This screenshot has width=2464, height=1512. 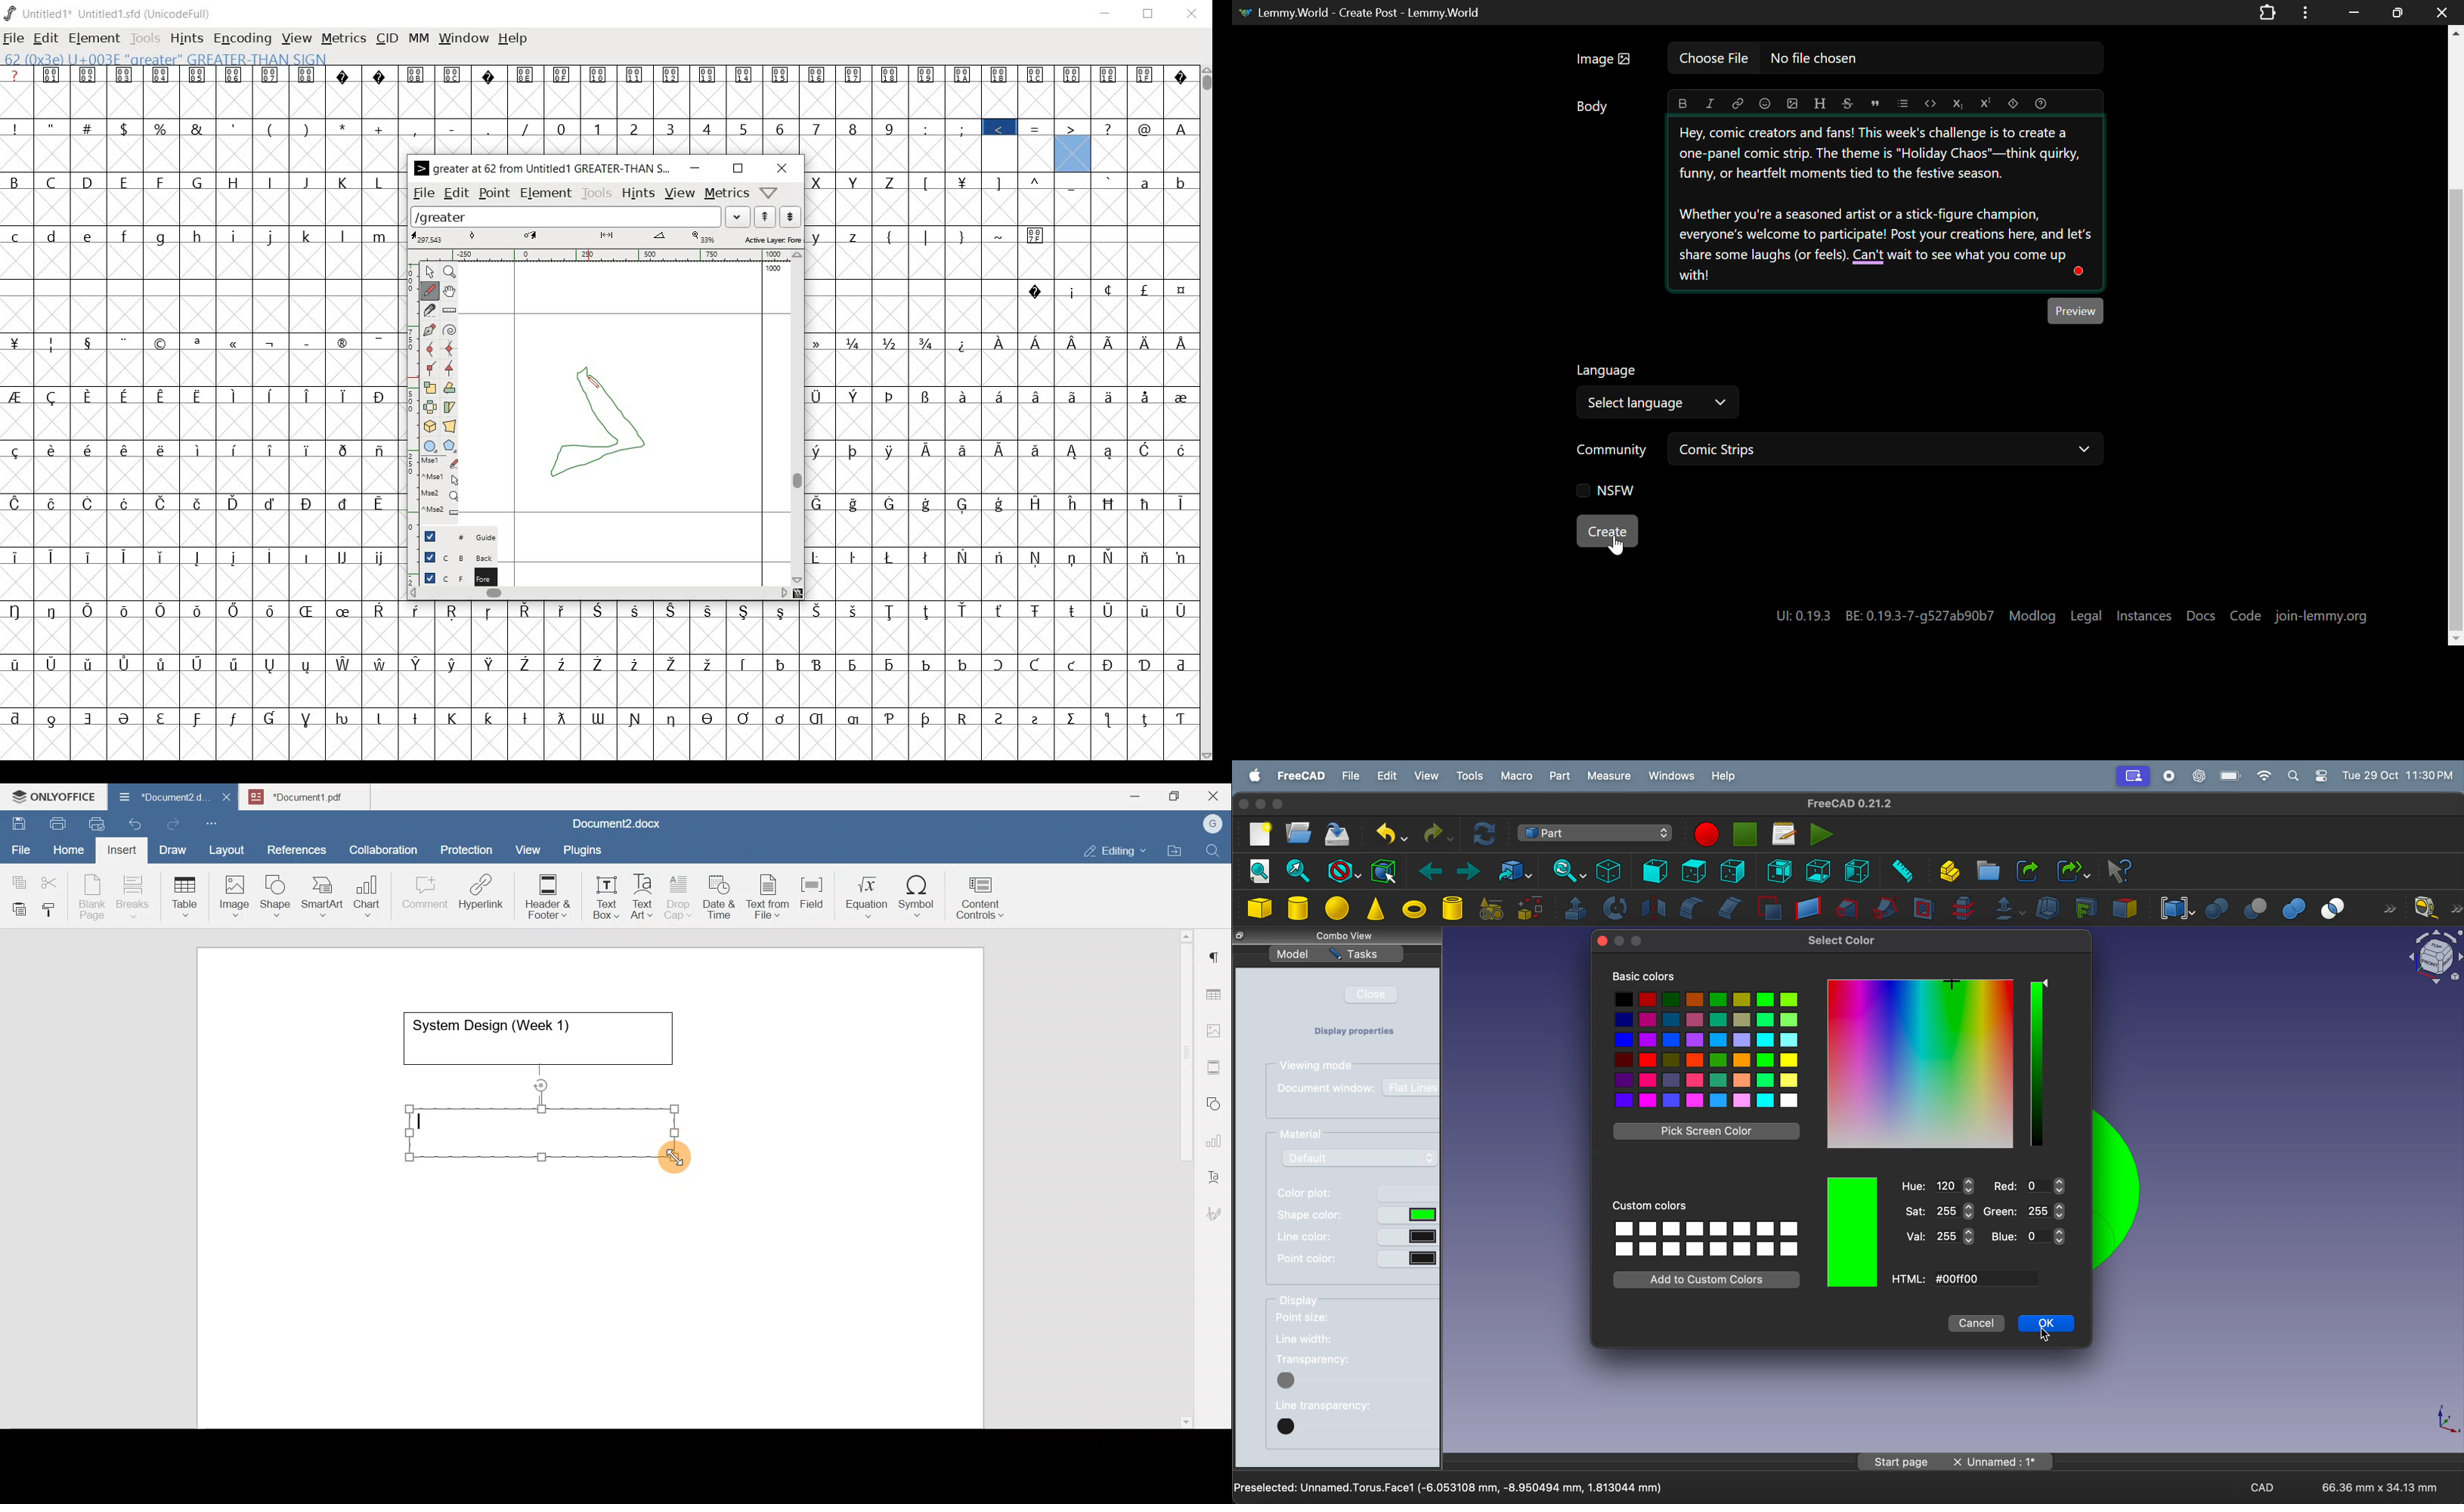 I want to click on isometric view, so click(x=1609, y=870).